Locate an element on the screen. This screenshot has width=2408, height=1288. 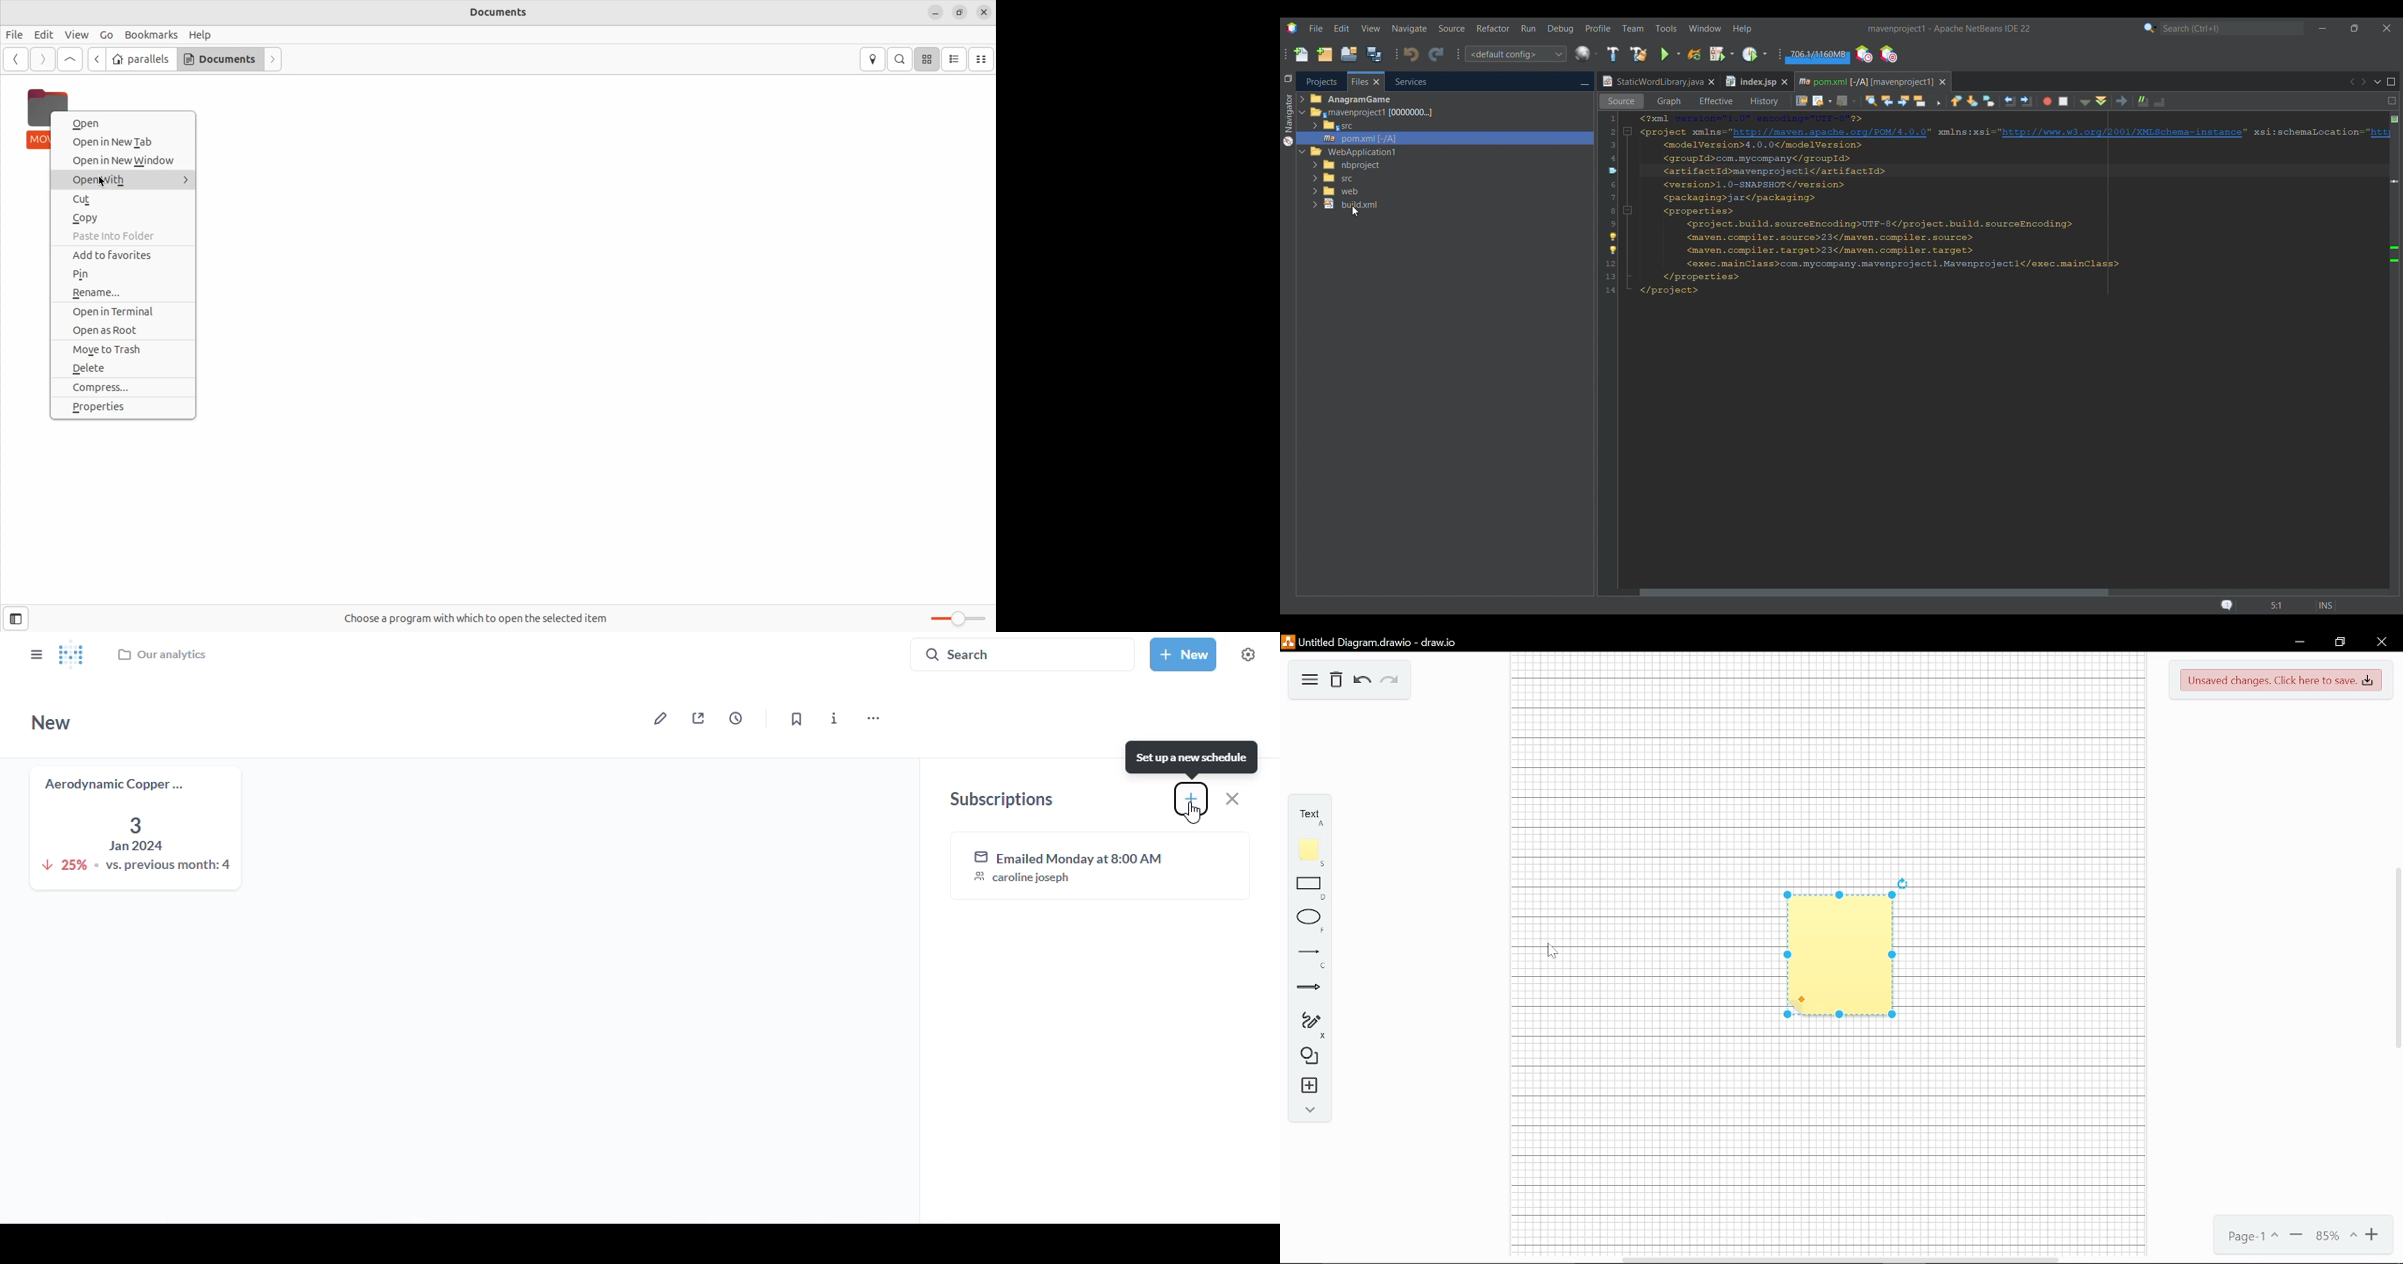
aerodynamic copper knife trend is located at coordinates (132, 826).